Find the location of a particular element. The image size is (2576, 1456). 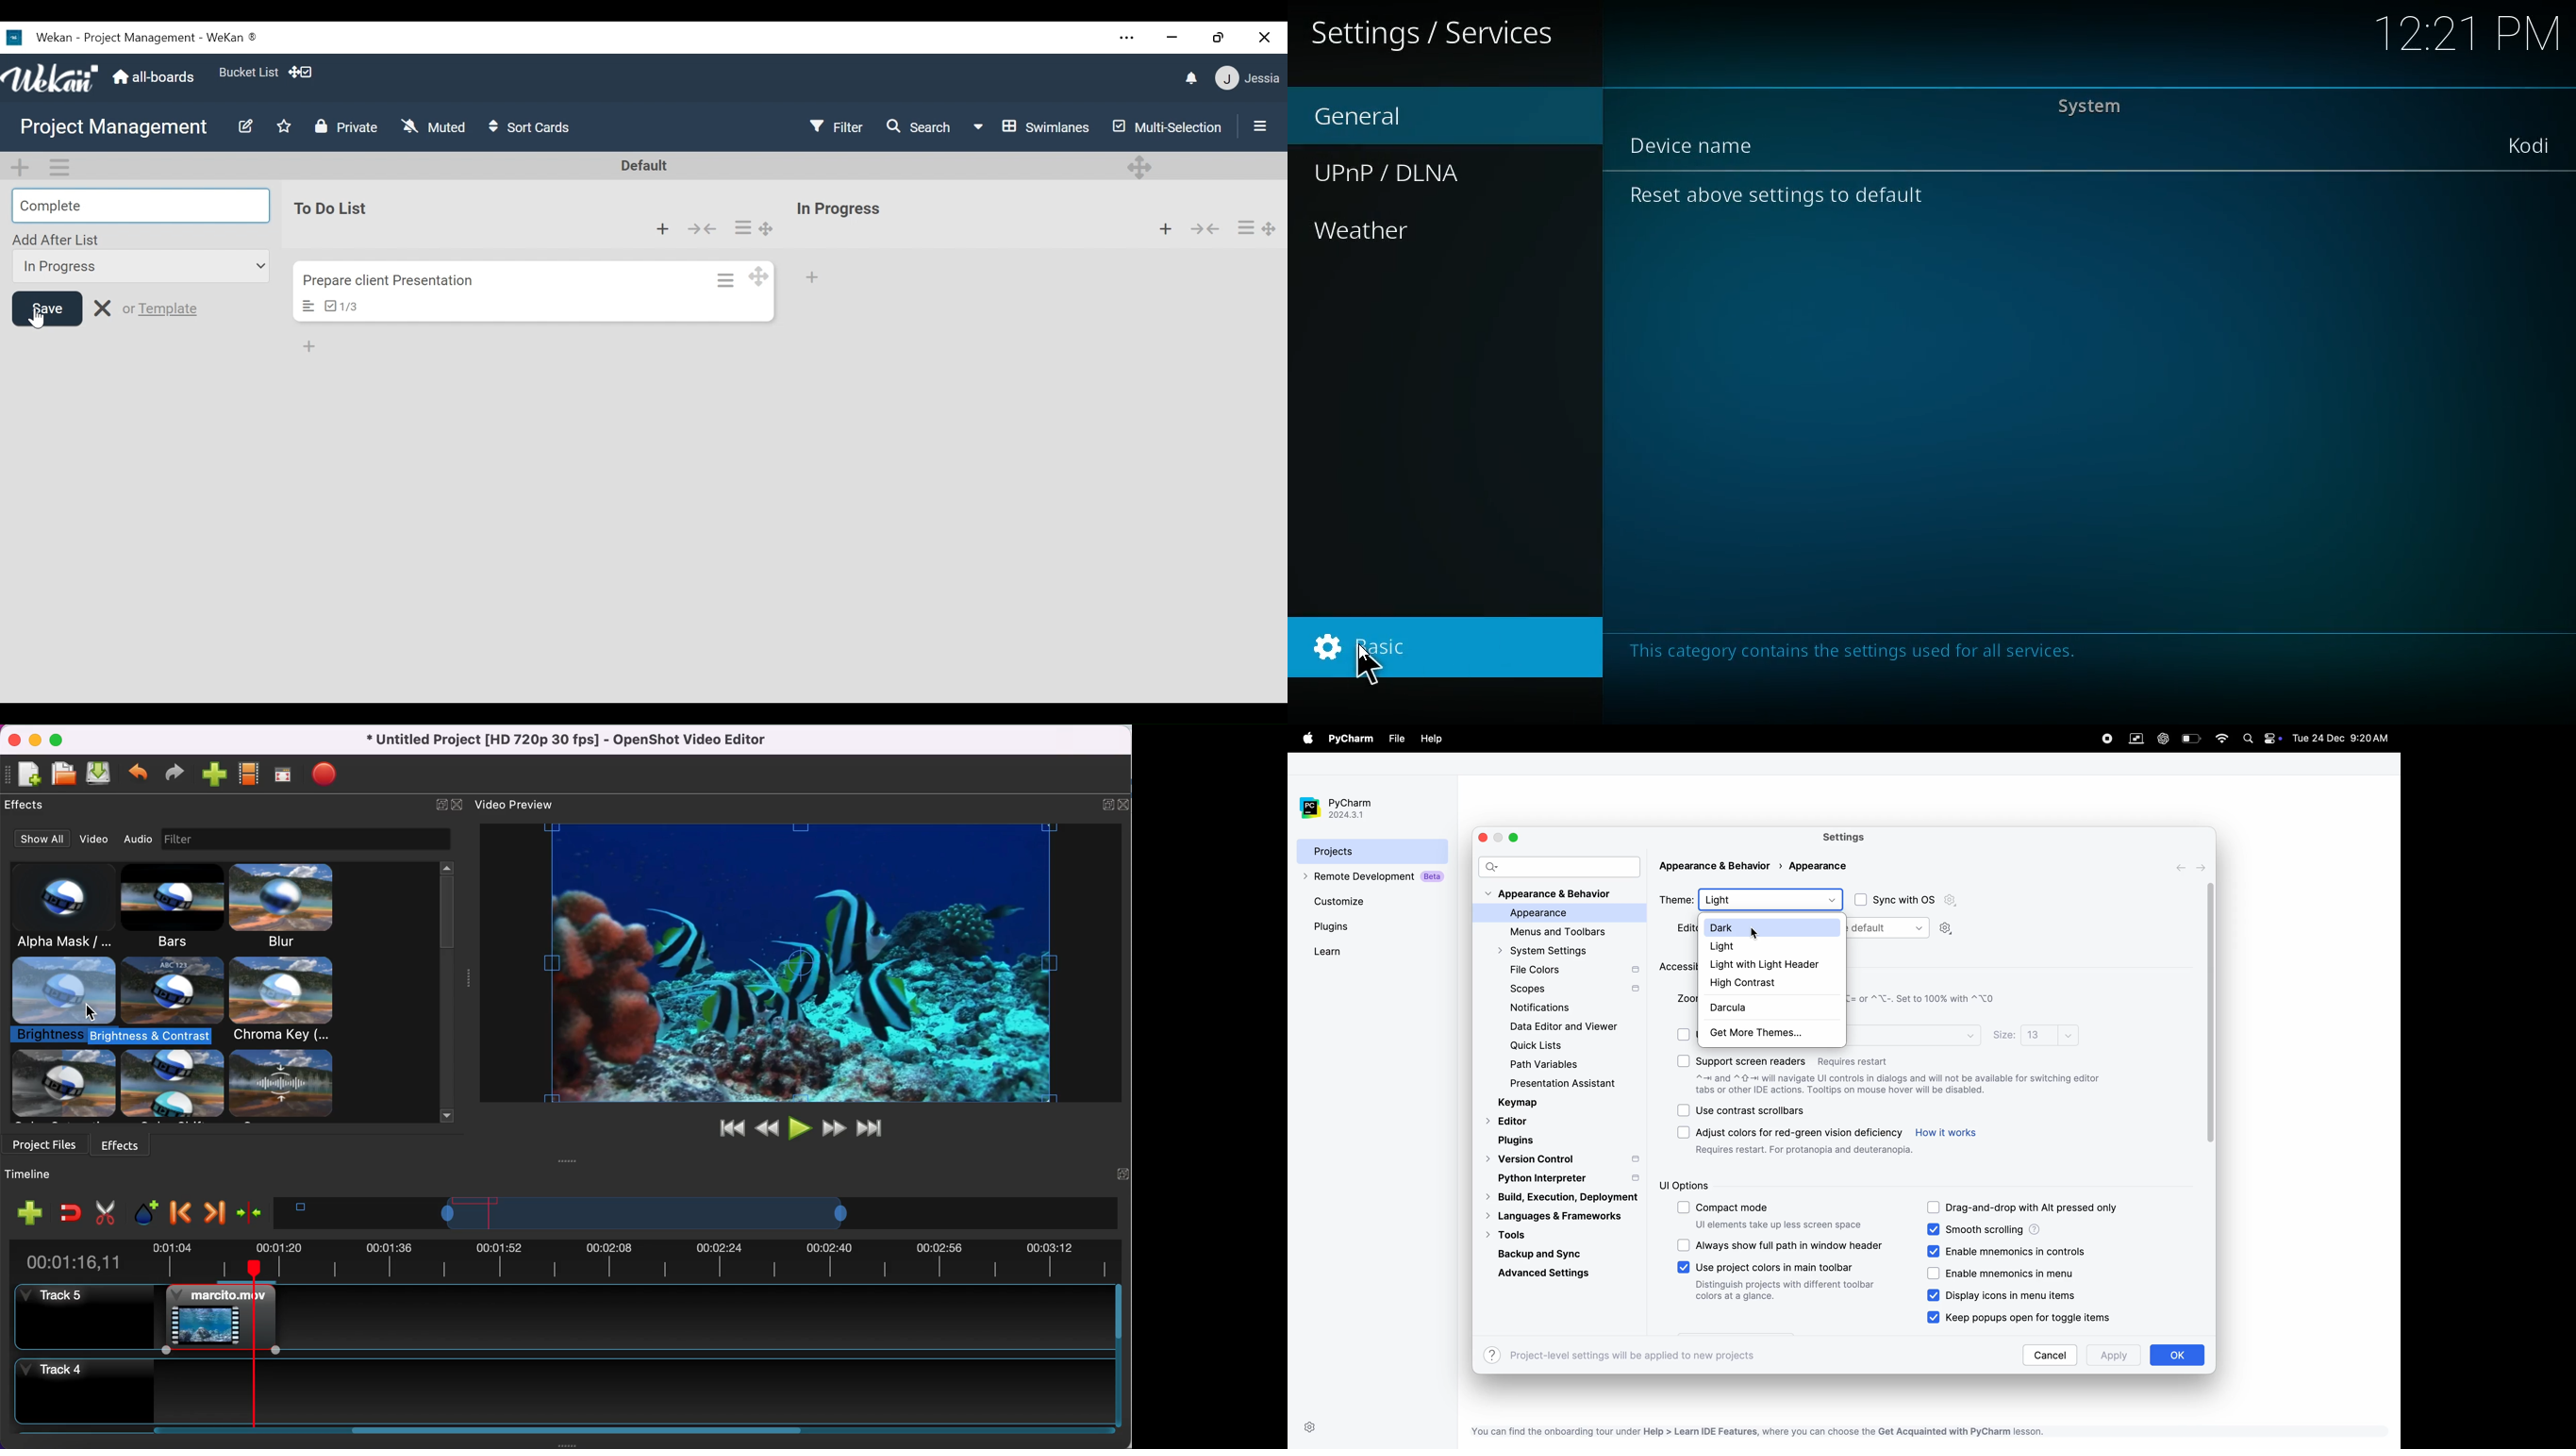

upnp / dlna is located at coordinates (1414, 175).